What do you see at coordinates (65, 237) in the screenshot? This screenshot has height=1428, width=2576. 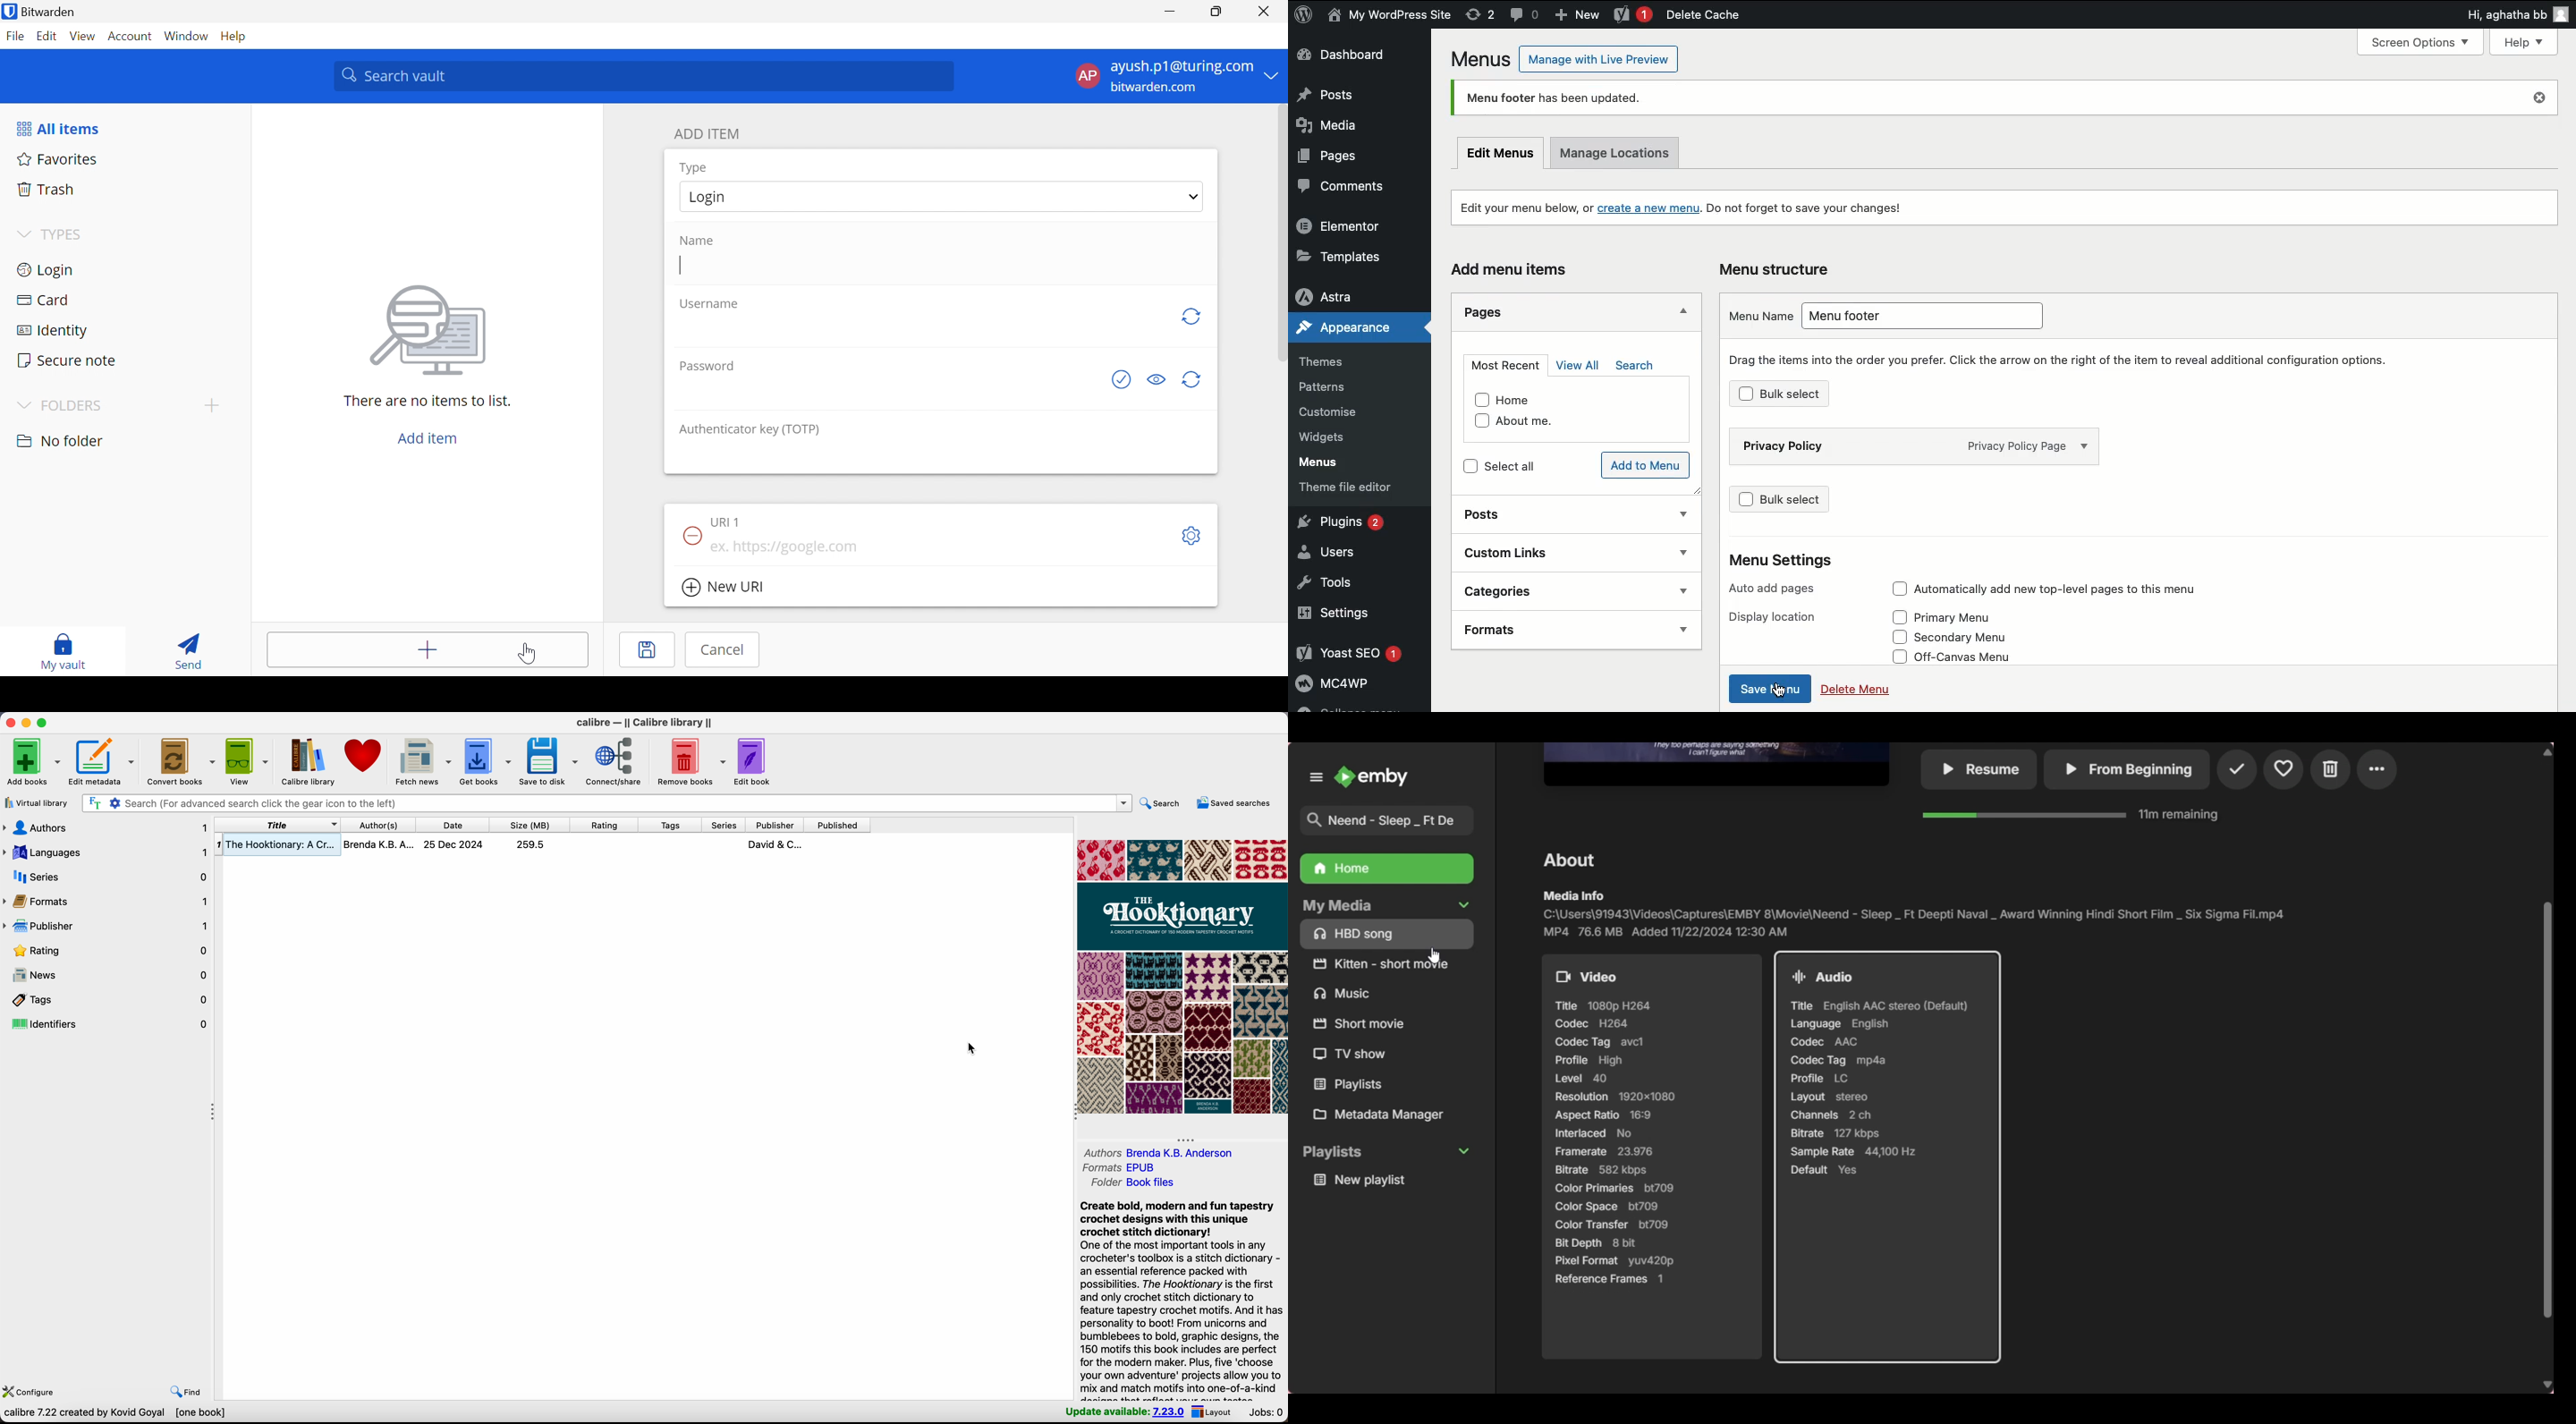 I see `TYPES` at bounding box center [65, 237].